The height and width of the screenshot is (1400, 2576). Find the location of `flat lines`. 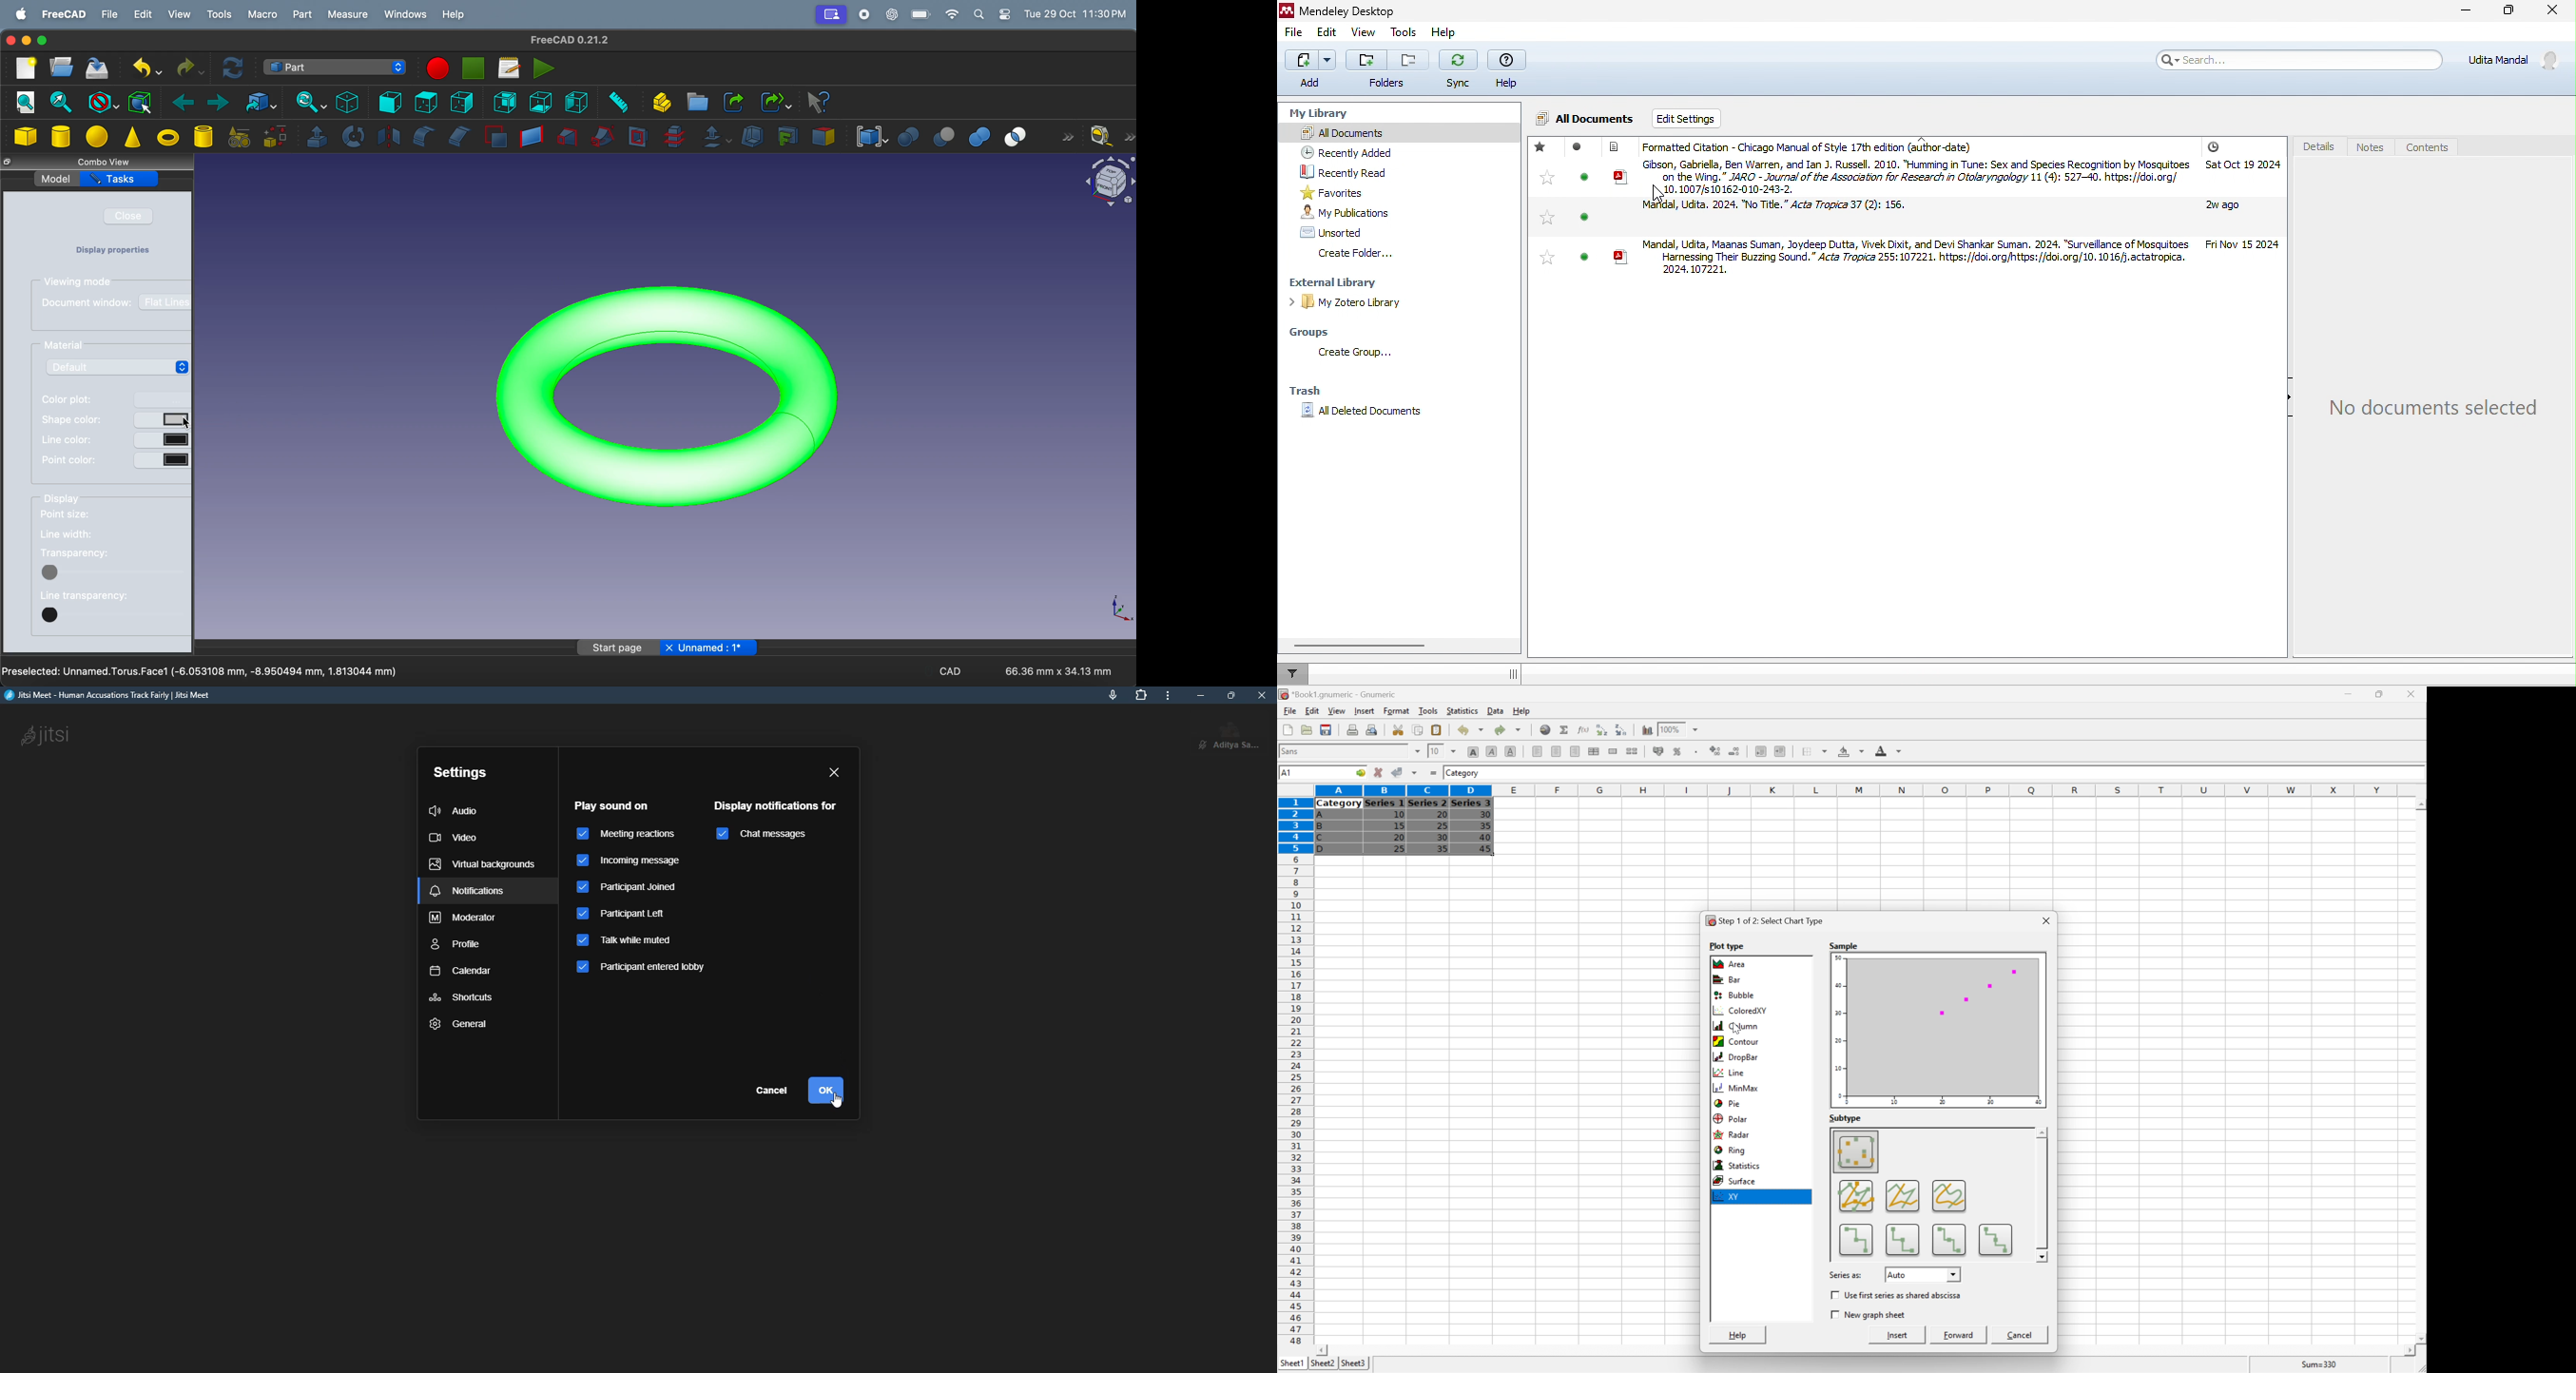

flat lines is located at coordinates (164, 303).